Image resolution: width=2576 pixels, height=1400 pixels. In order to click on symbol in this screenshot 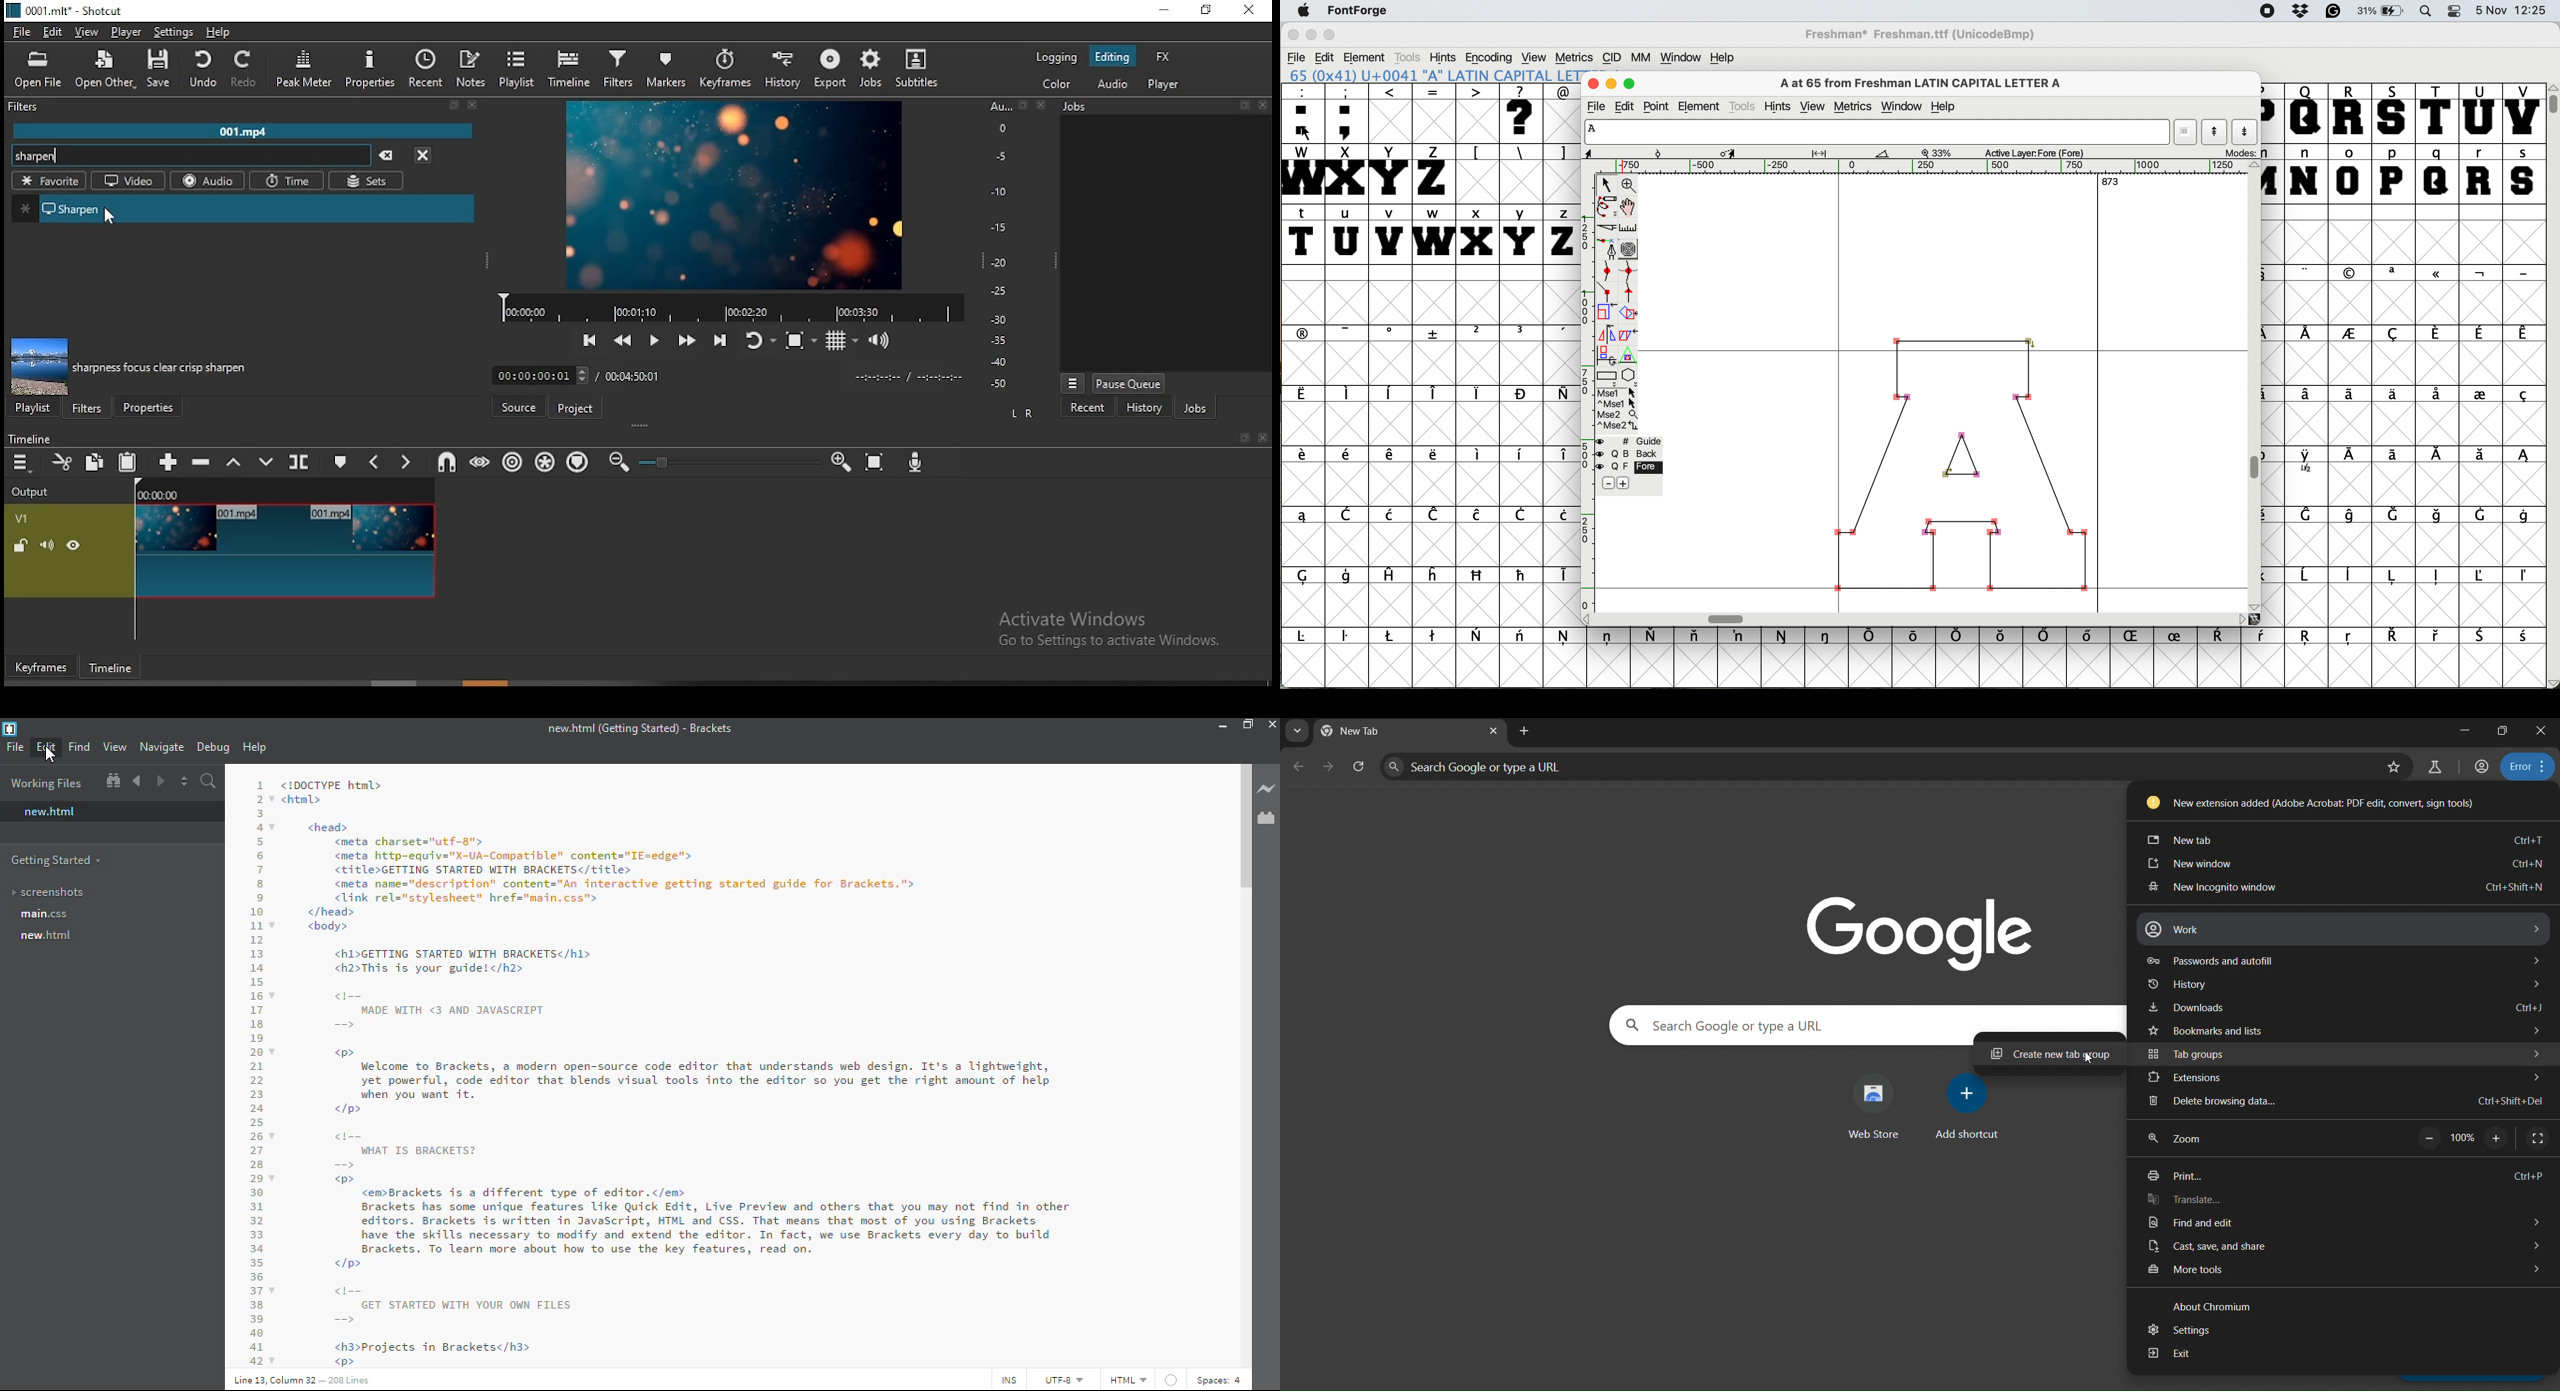, I will do `click(1435, 515)`.